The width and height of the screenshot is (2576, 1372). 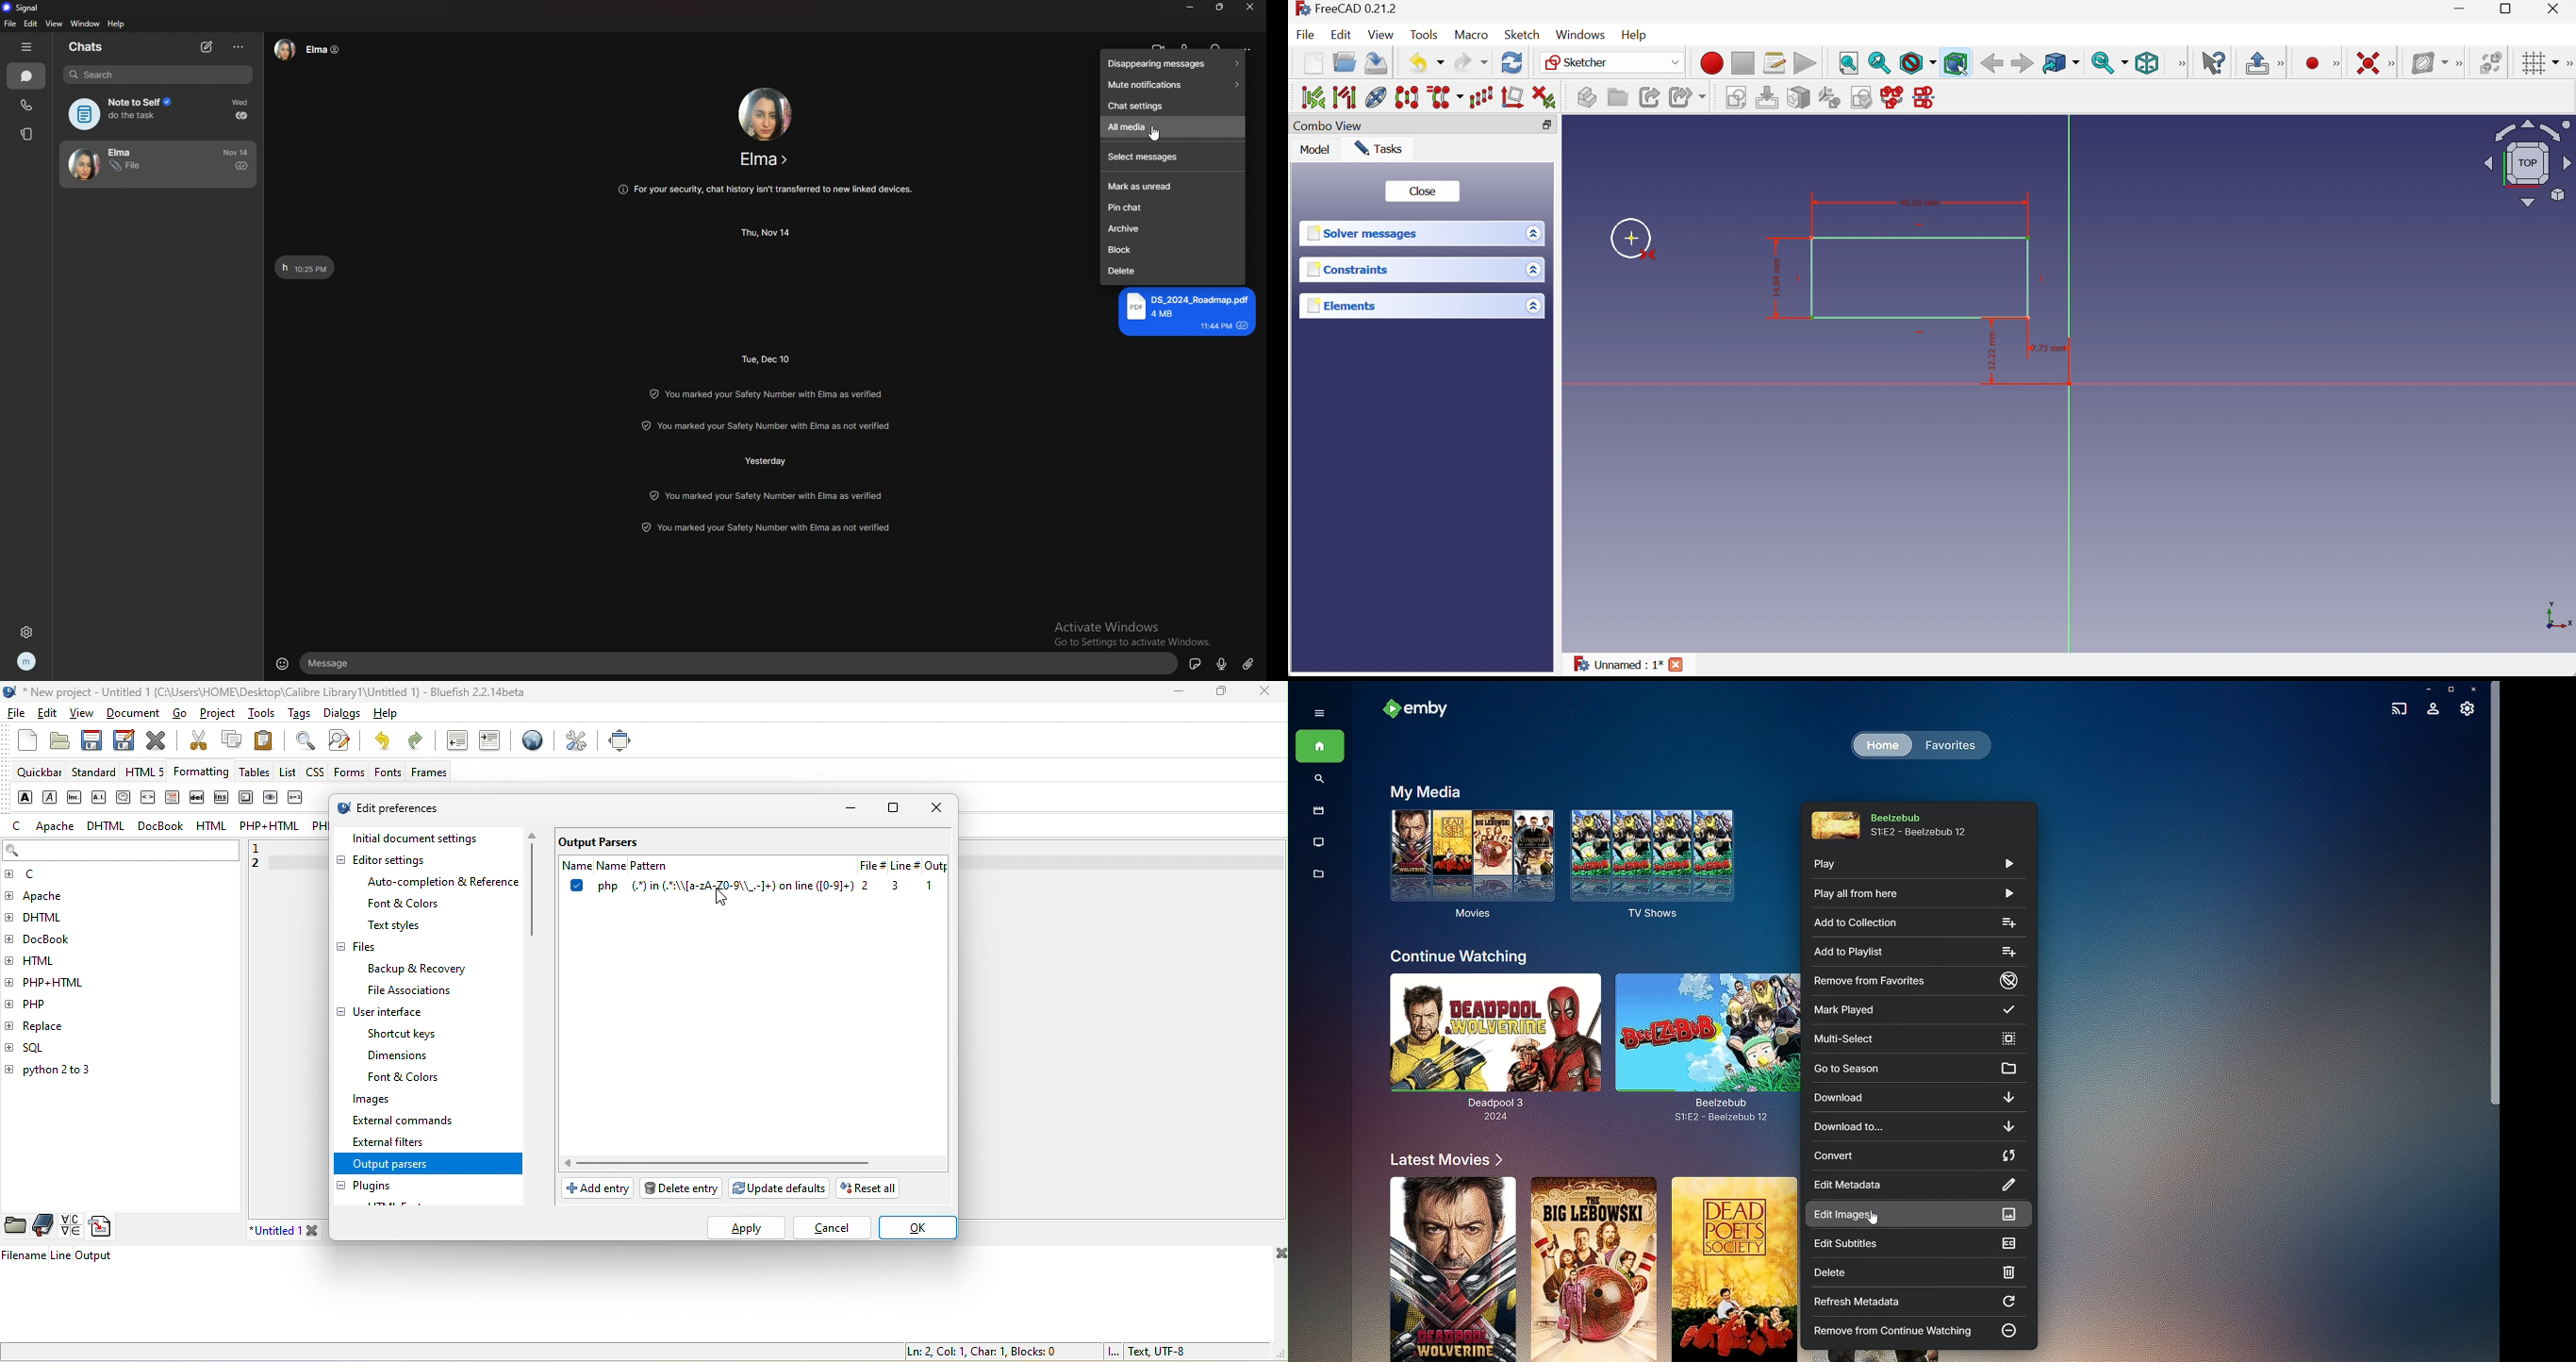 I want to click on Convert, so click(x=1918, y=1158).